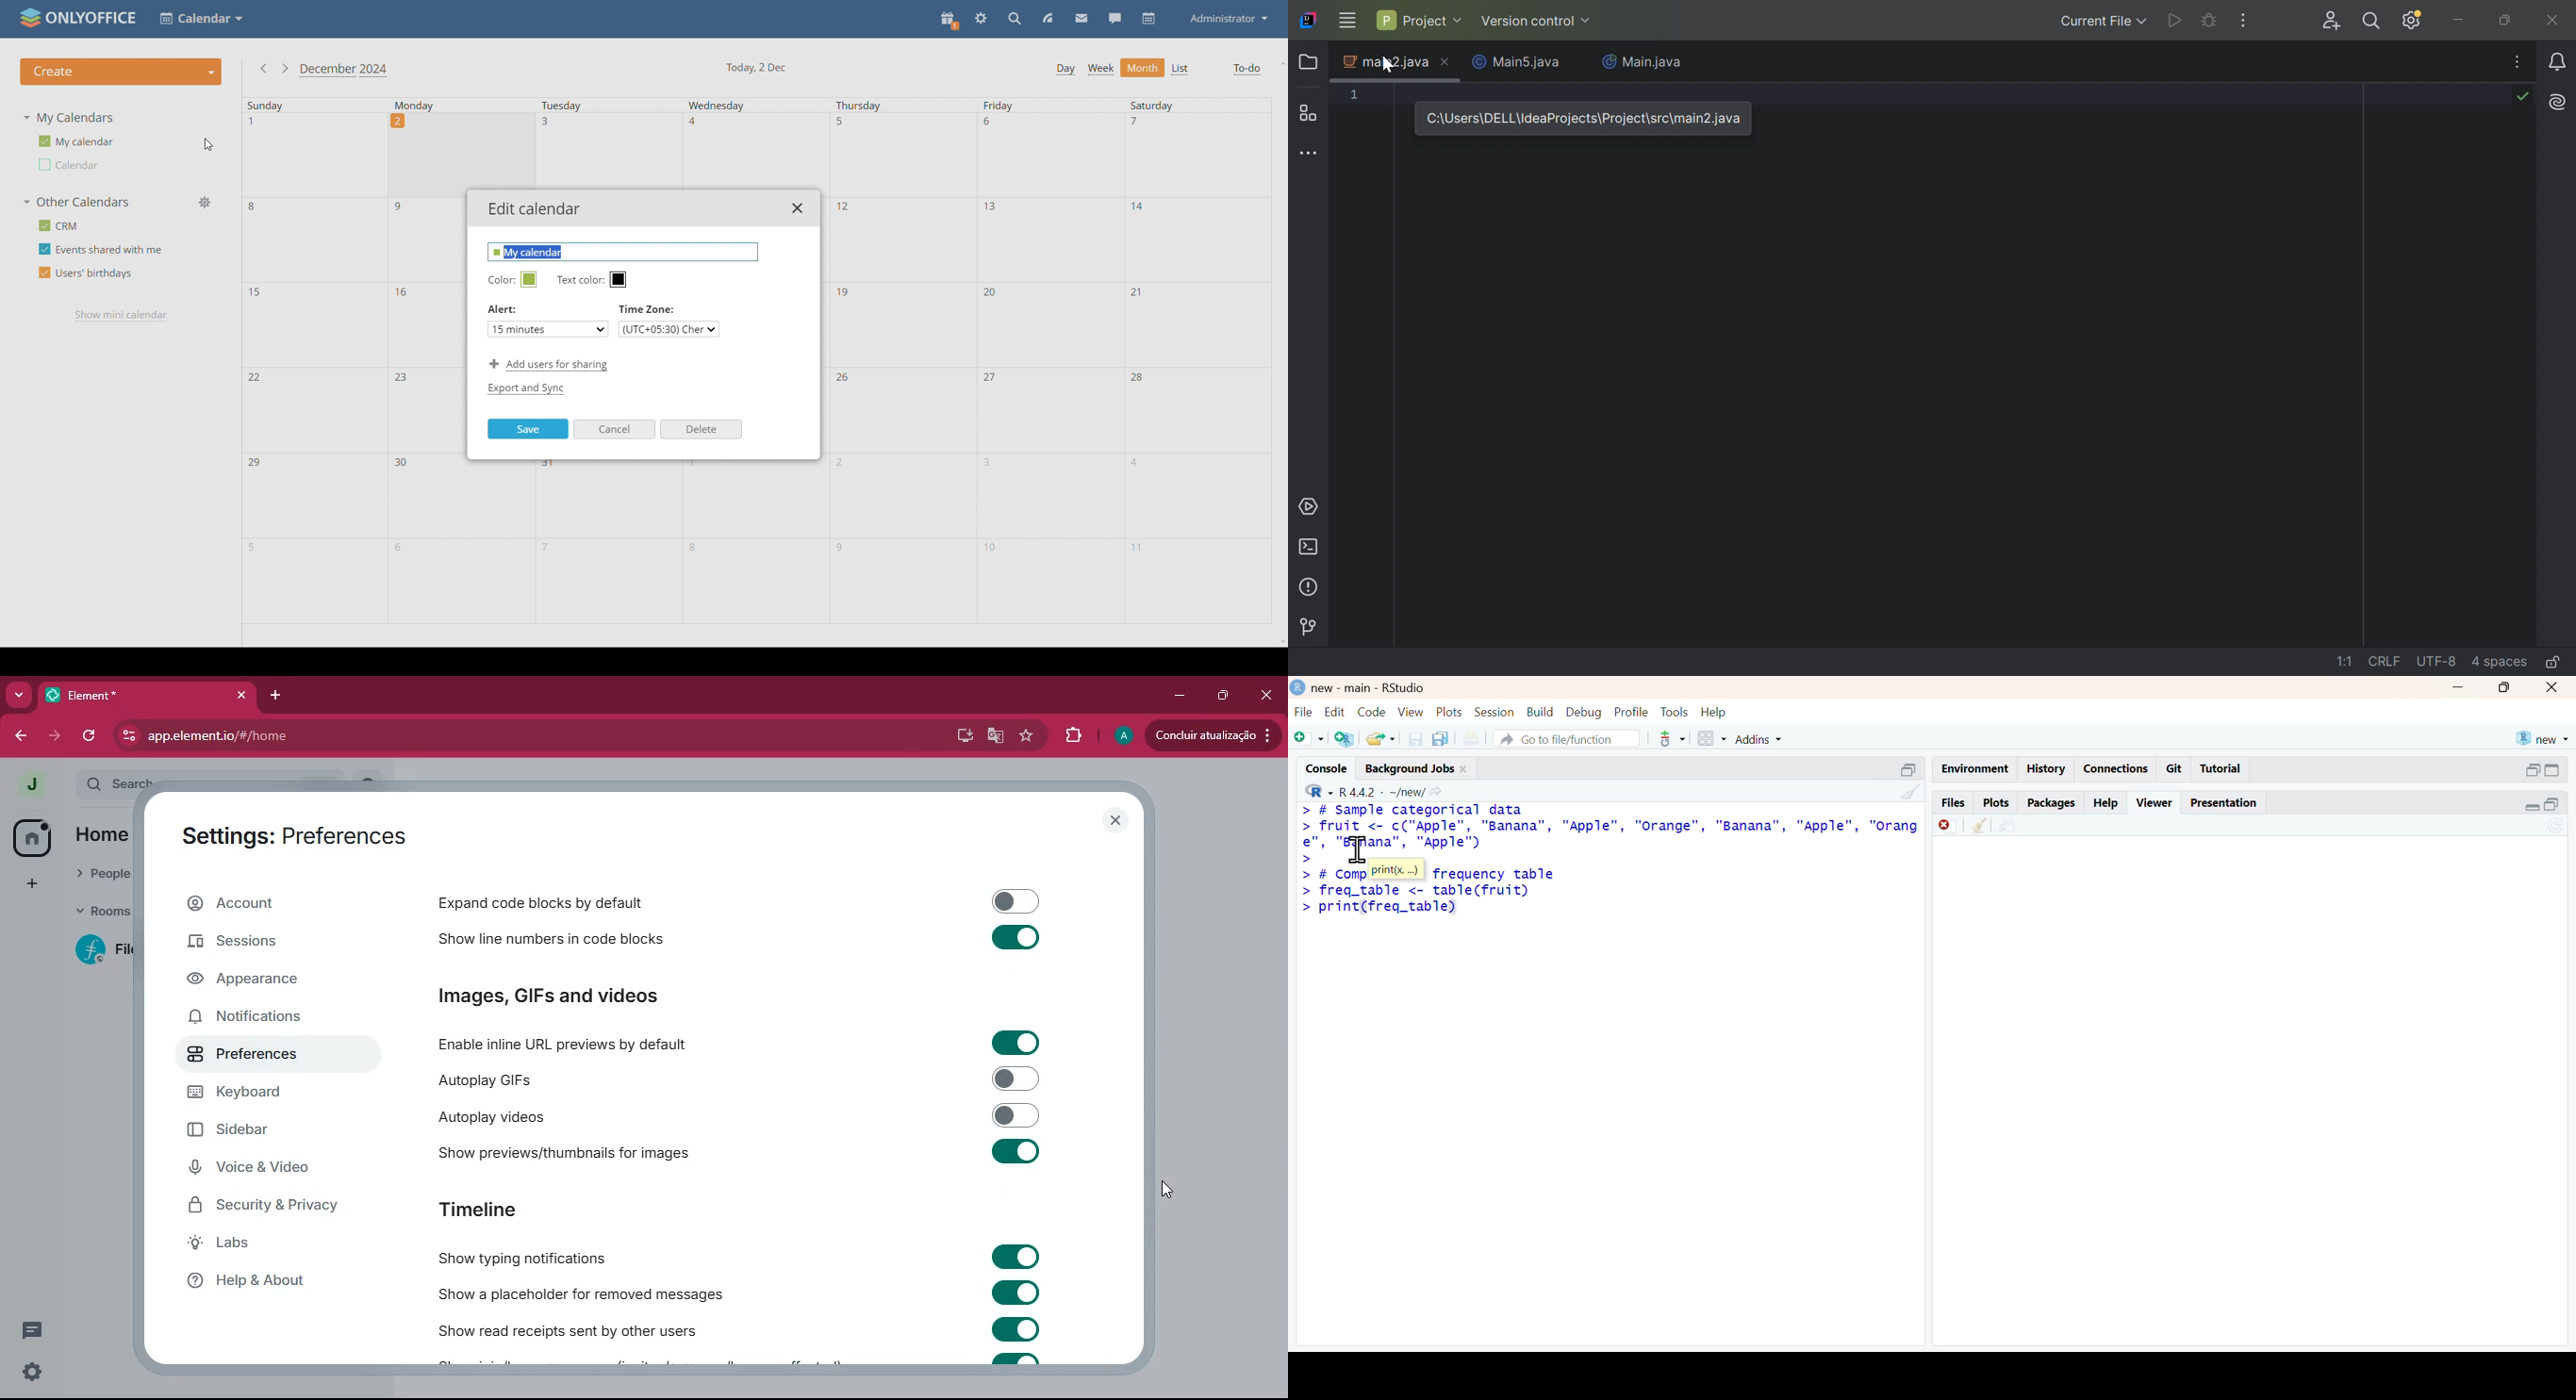 The width and height of the screenshot is (2576, 1400). Describe the element at coordinates (30, 839) in the screenshot. I see `home` at that location.